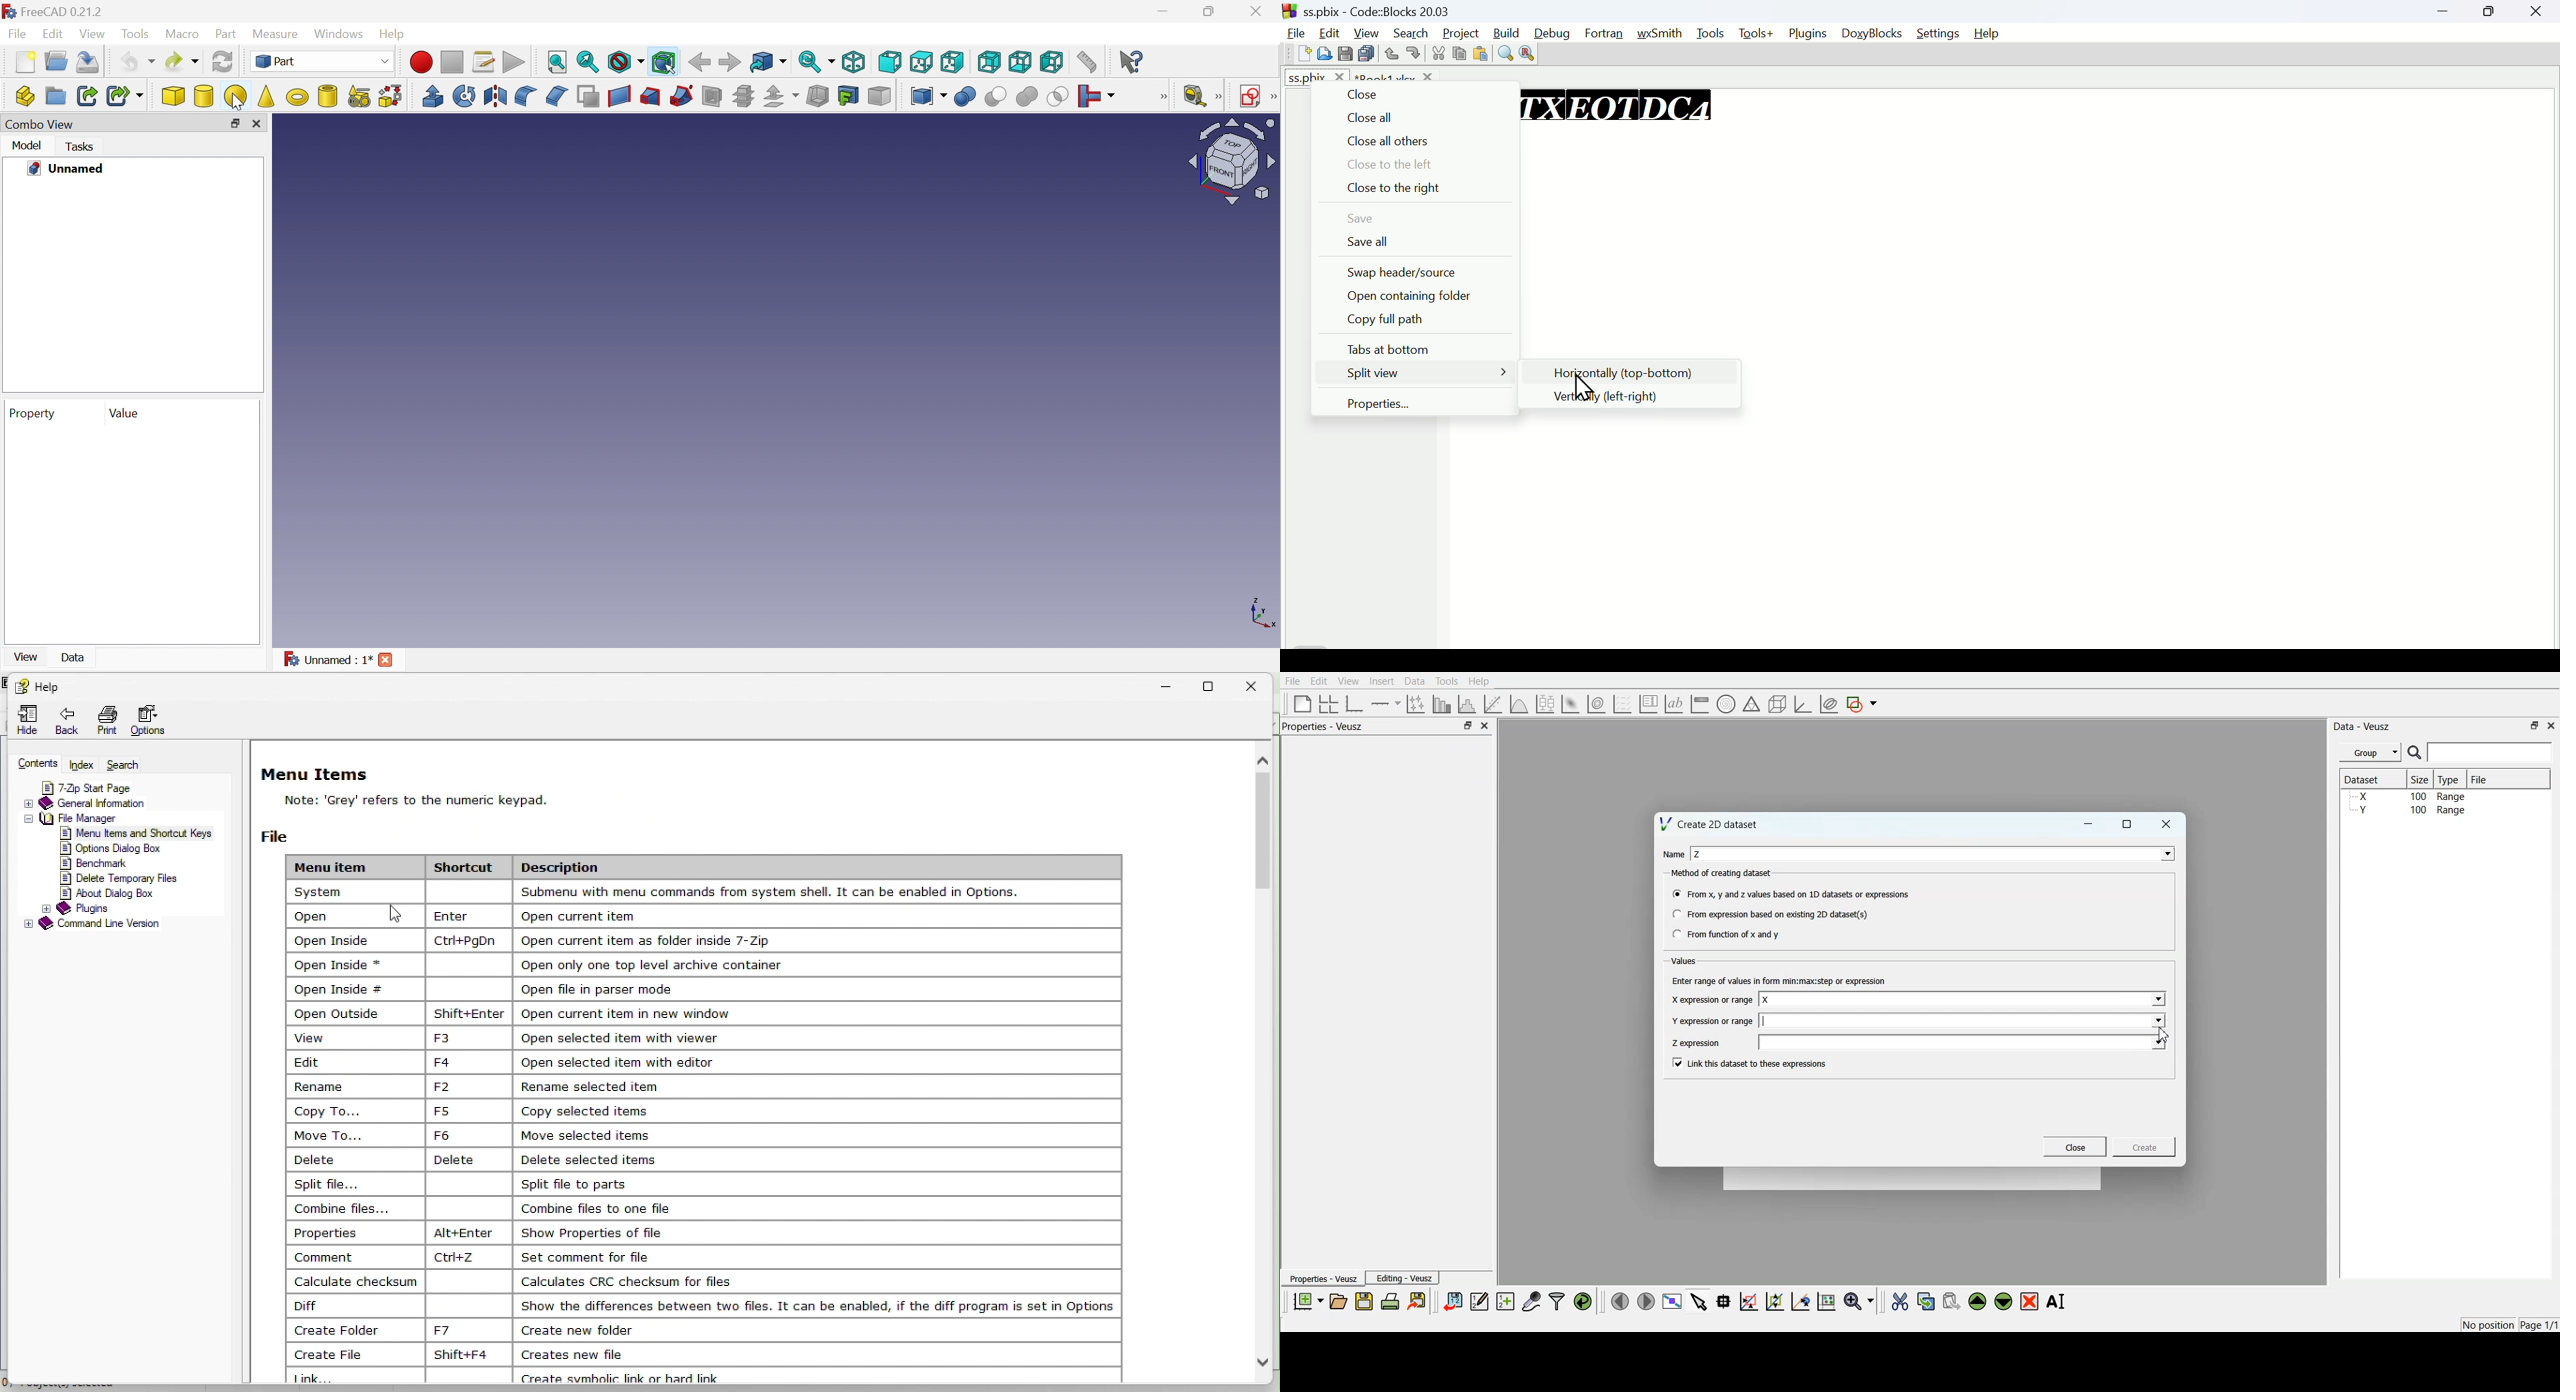 The image size is (2576, 1400). What do you see at coordinates (57, 61) in the screenshot?
I see `Open` at bounding box center [57, 61].